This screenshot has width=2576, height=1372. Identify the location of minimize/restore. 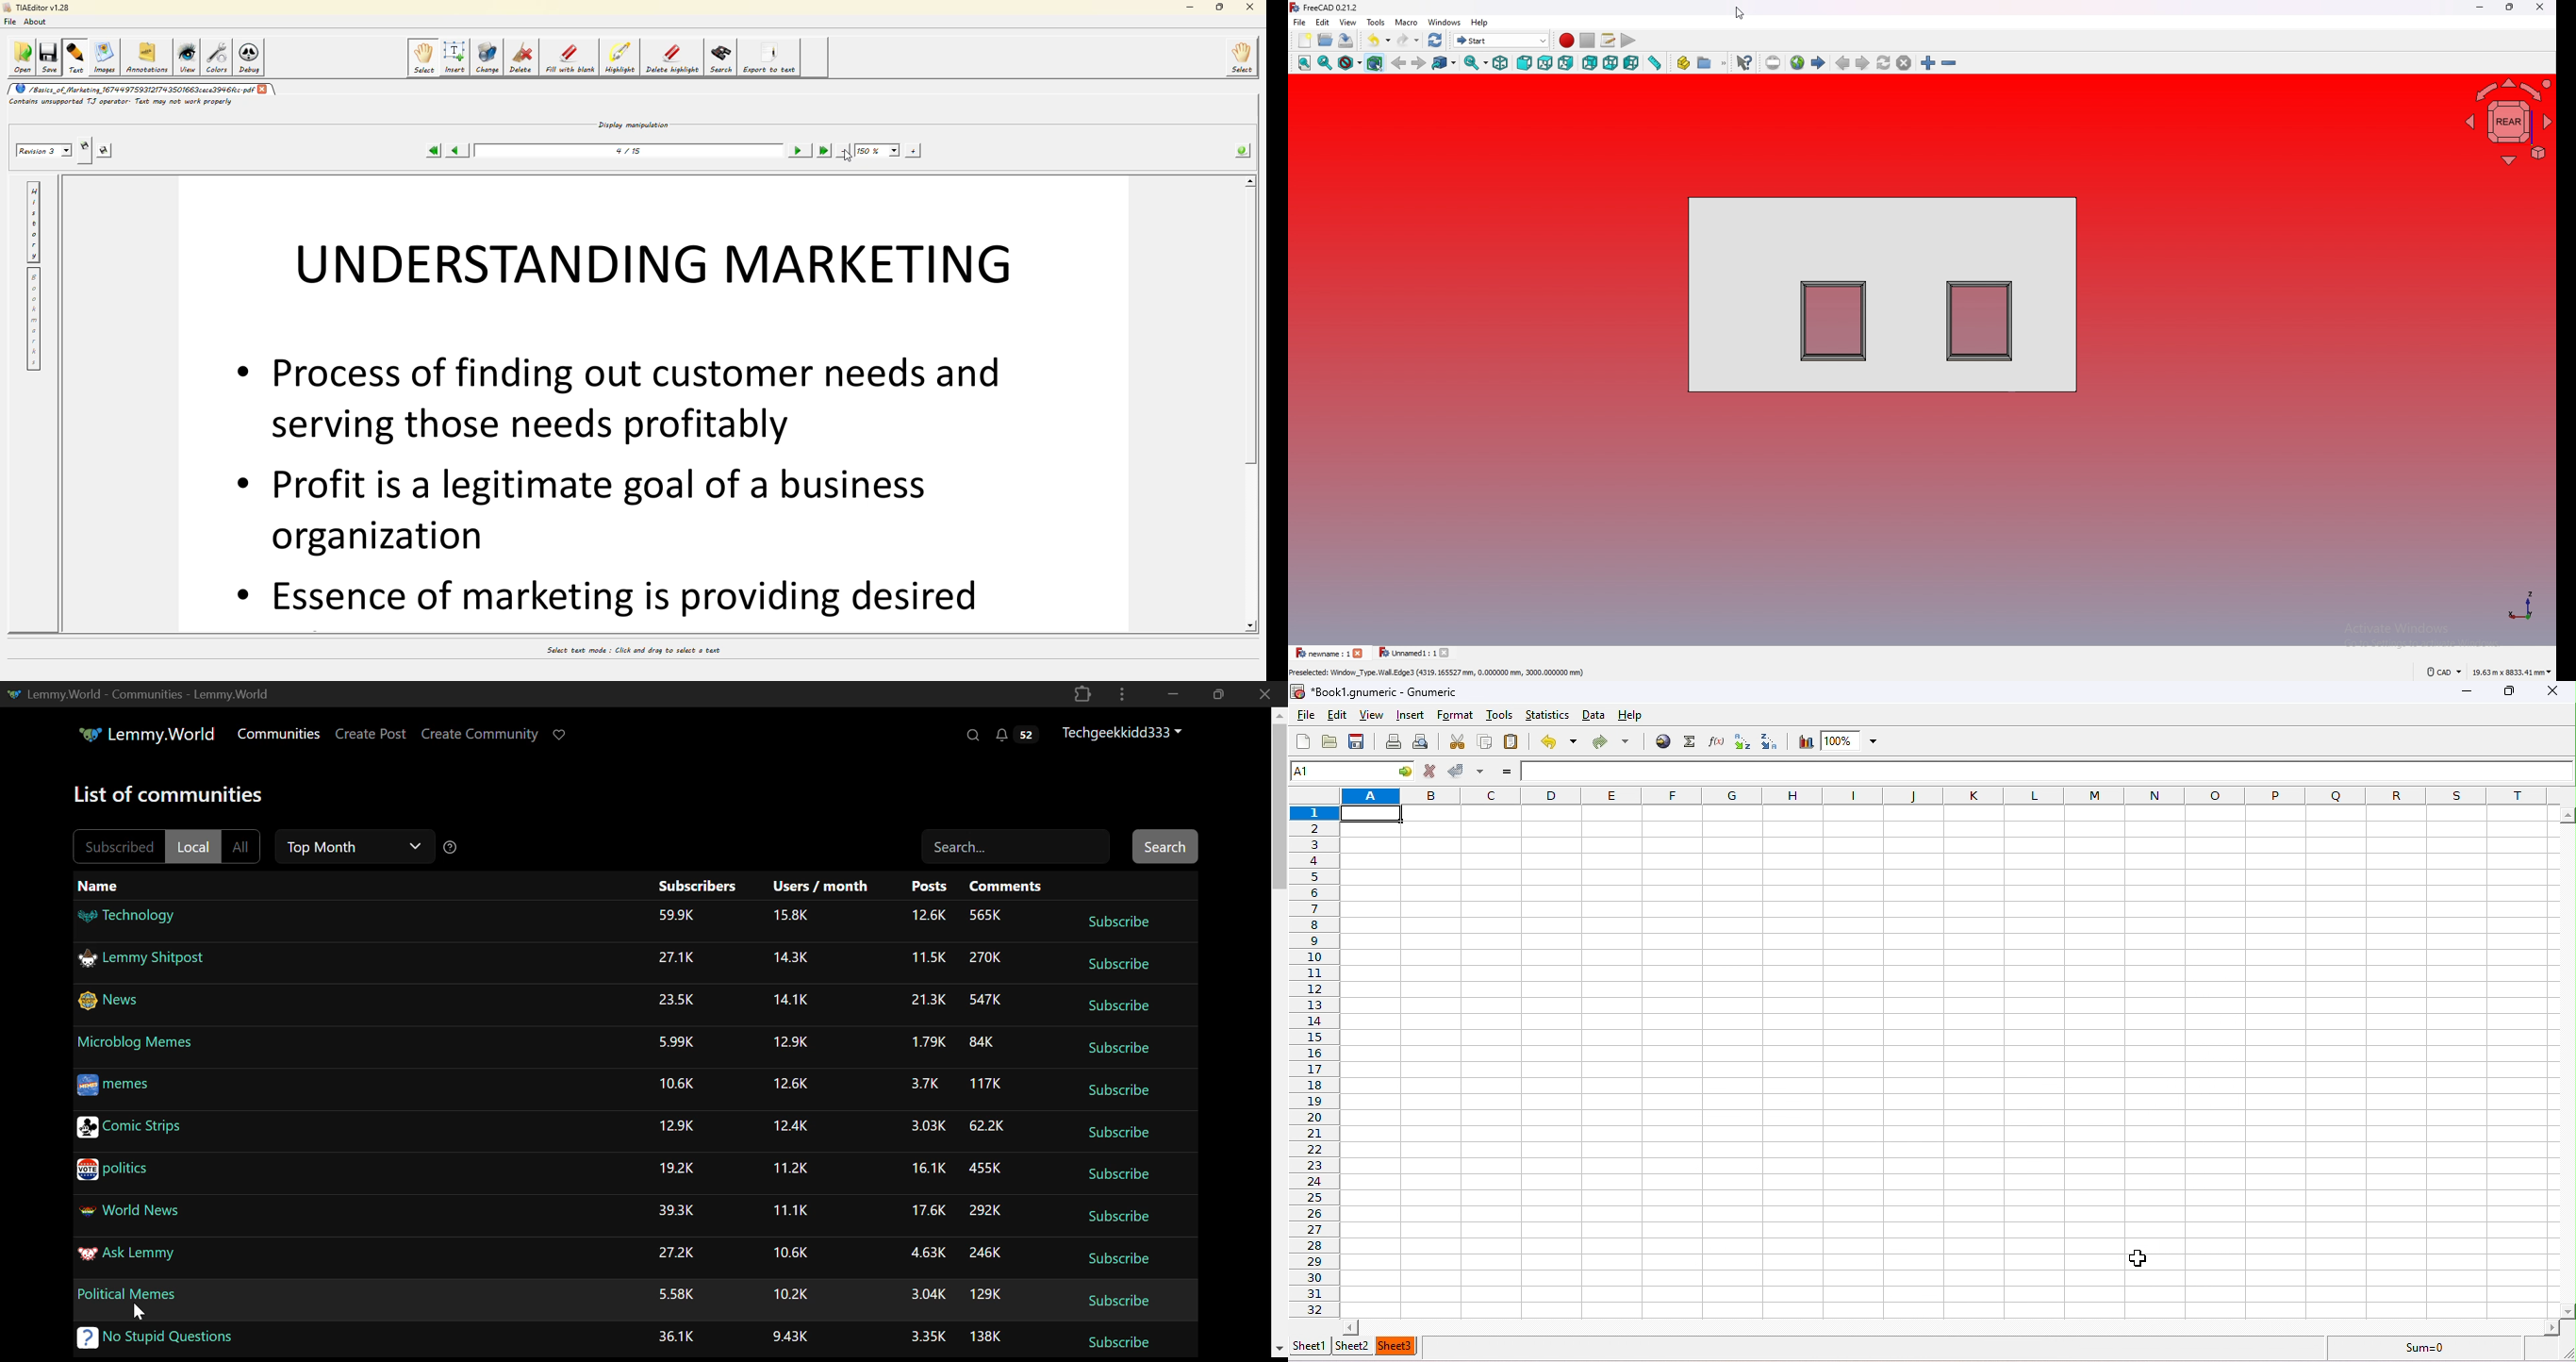
(2512, 7).